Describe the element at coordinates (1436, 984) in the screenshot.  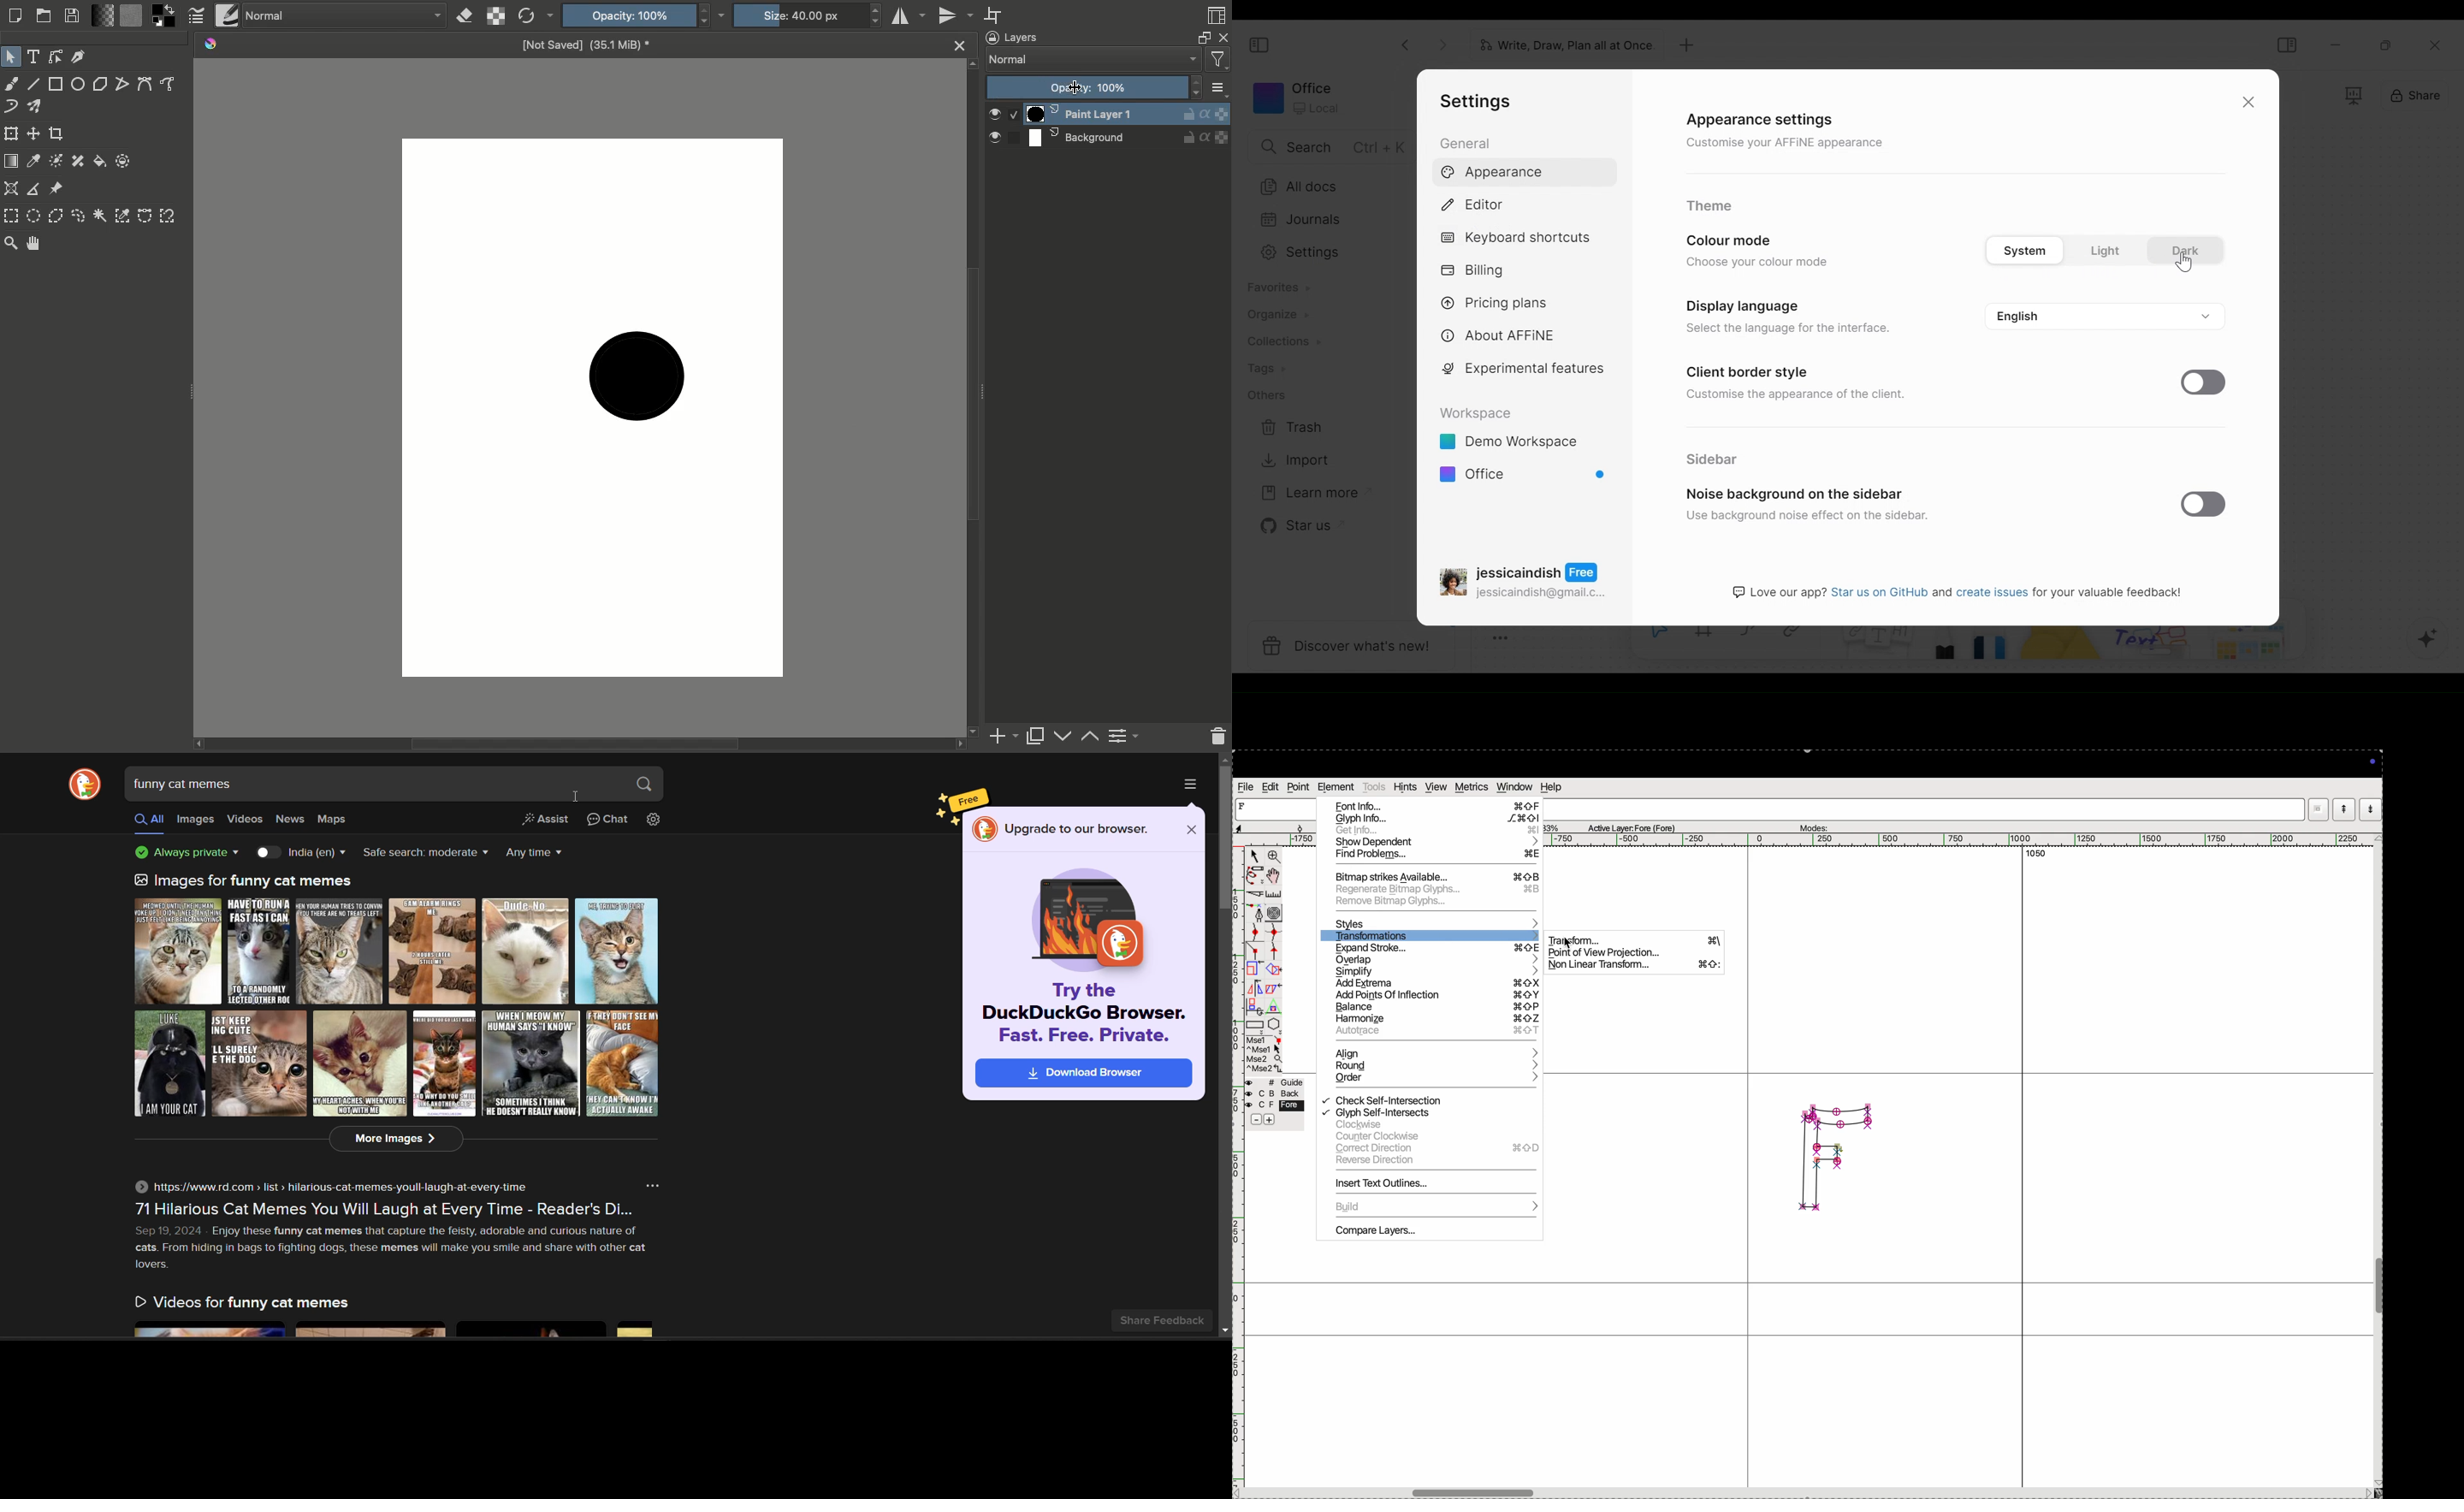
I see `add extrema` at that location.